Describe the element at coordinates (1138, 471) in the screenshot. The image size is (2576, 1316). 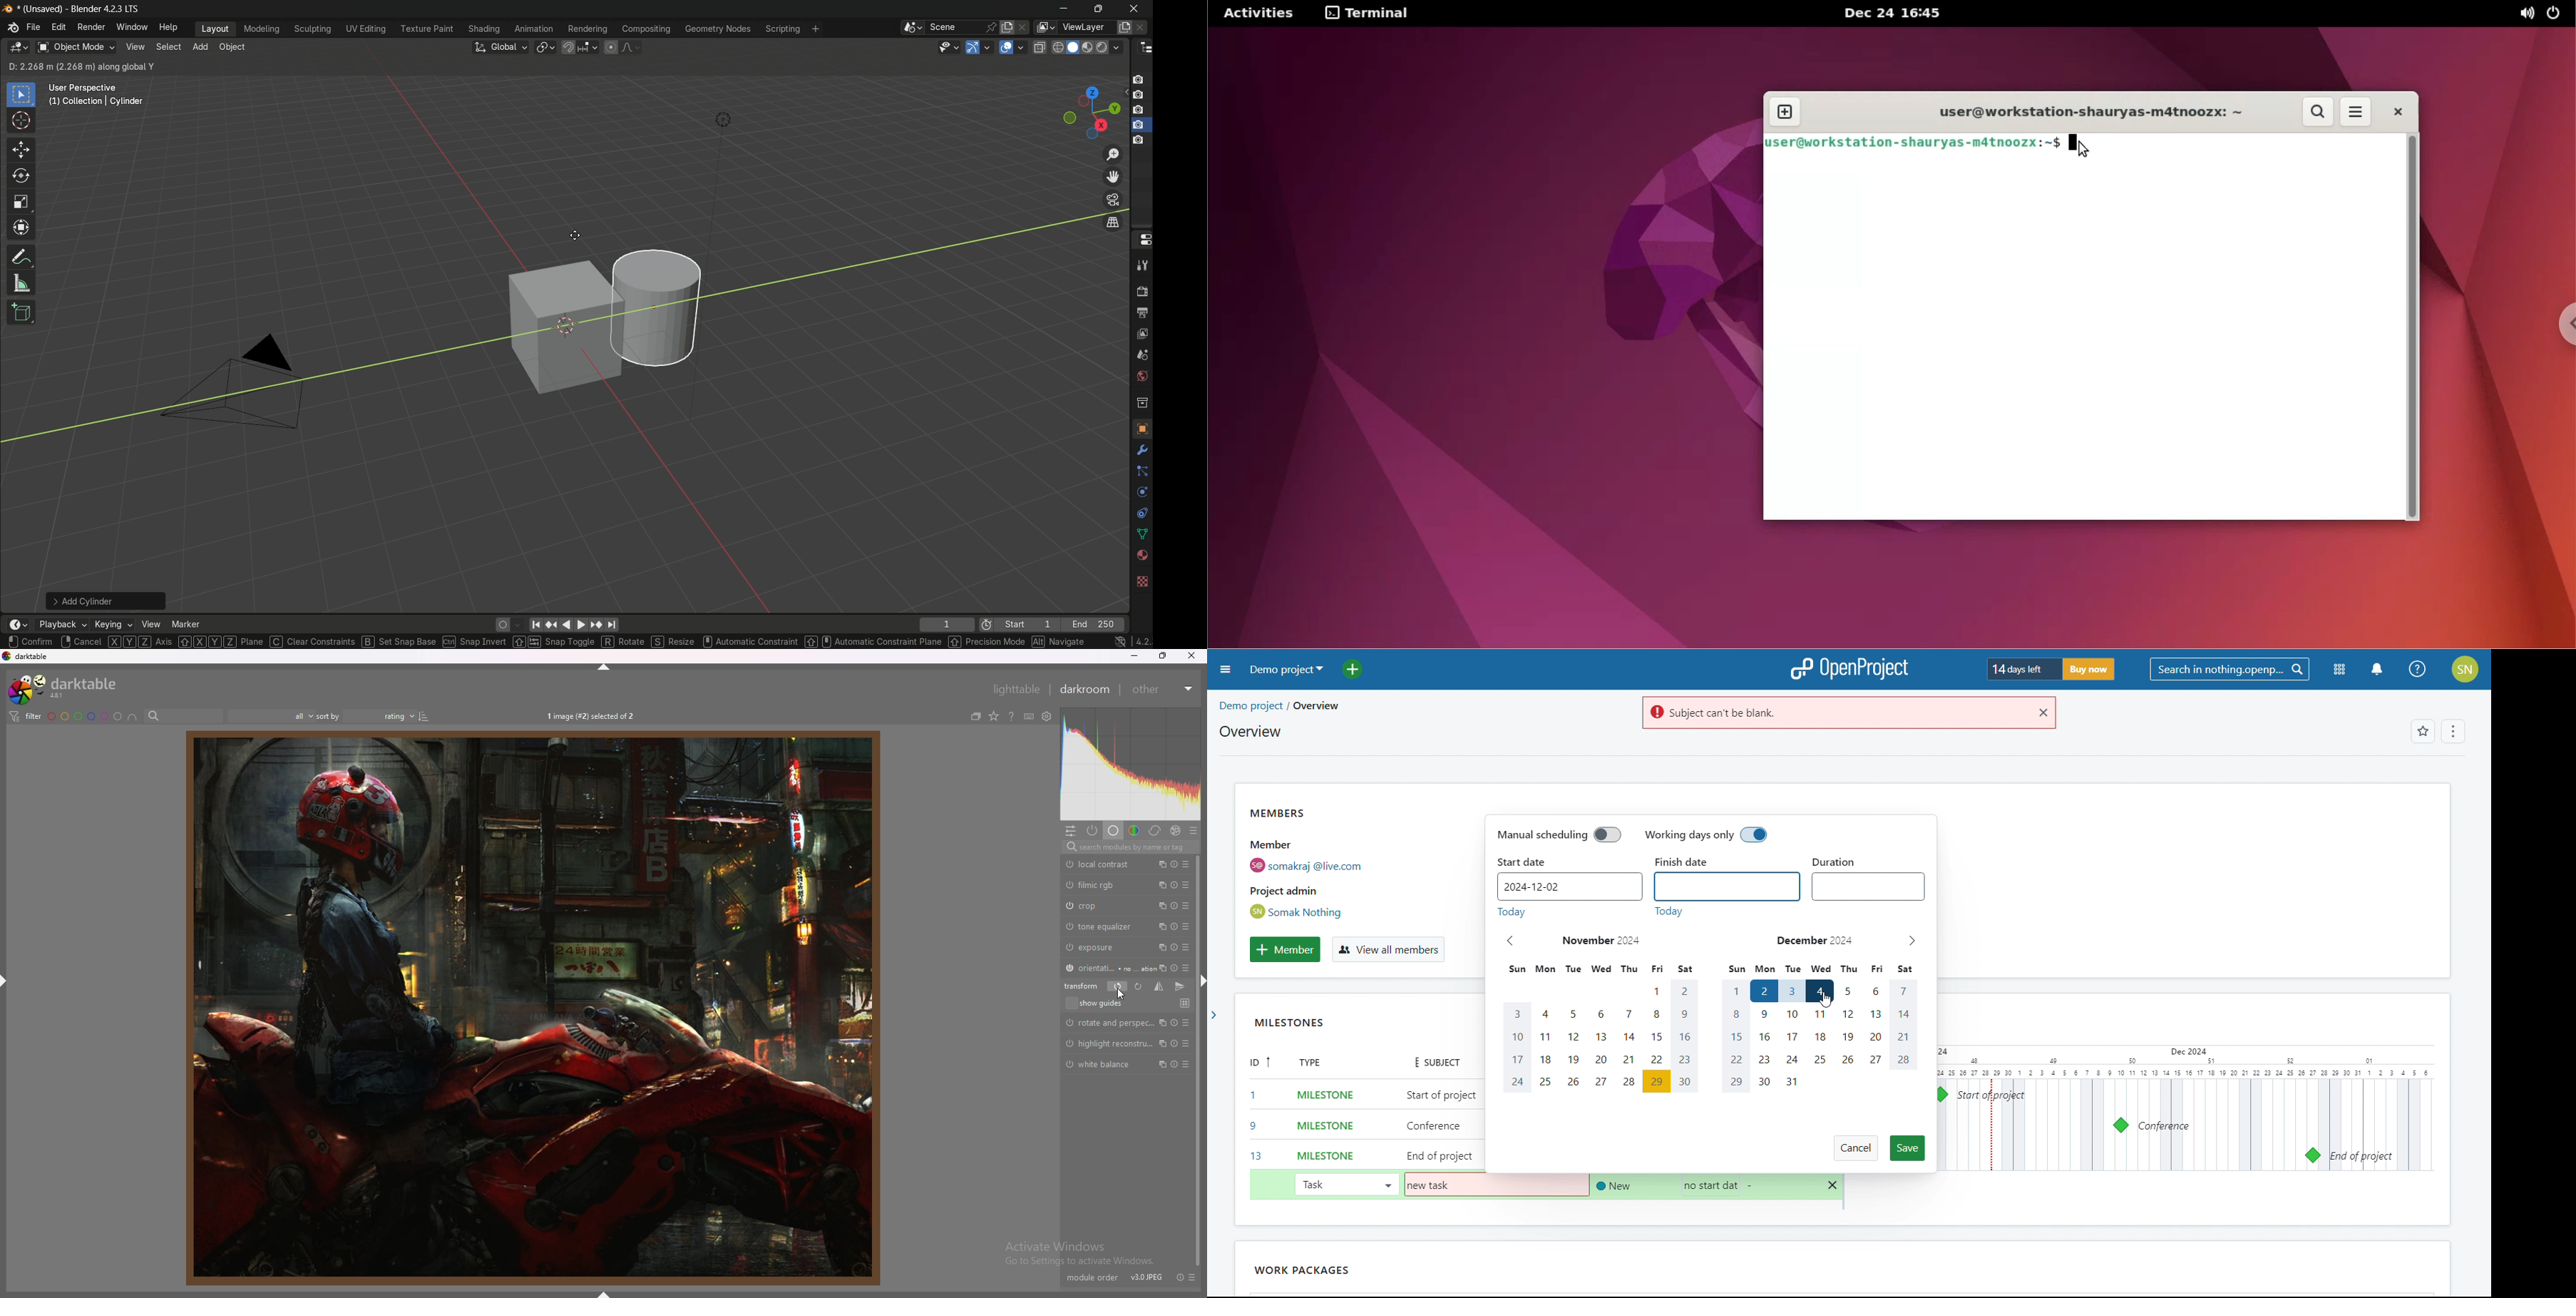
I see `line connecter` at that location.